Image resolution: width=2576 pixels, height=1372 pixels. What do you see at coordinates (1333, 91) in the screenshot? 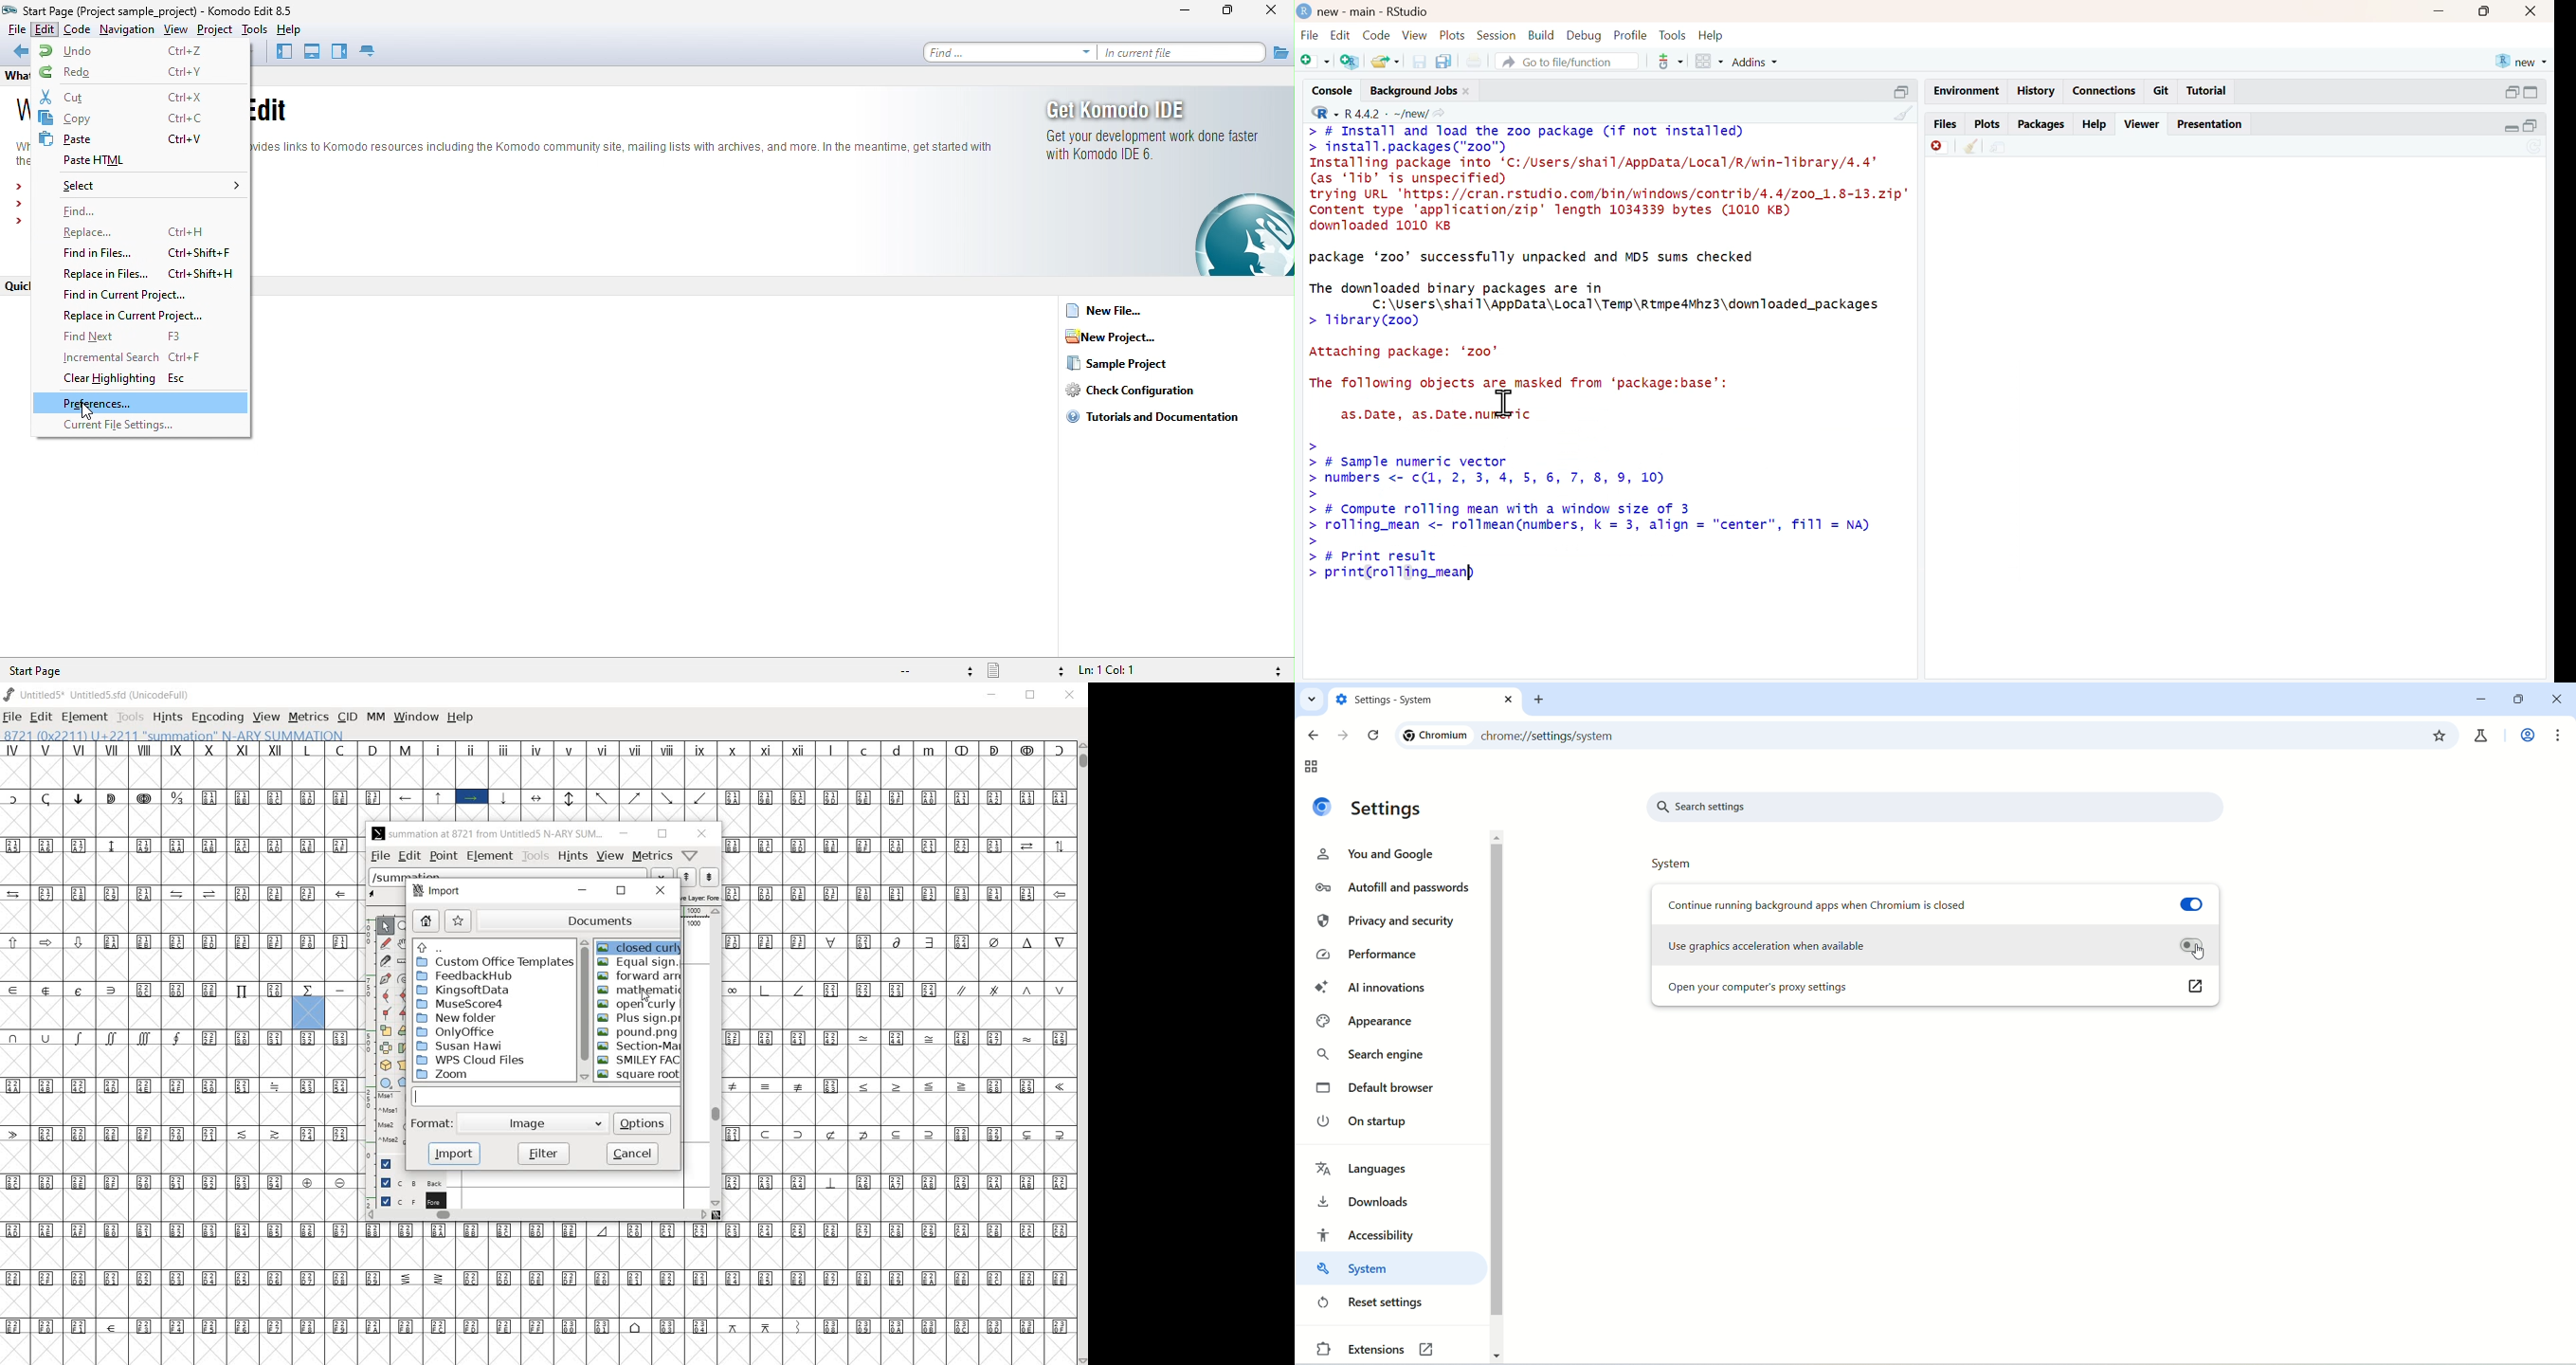
I see `console` at bounding box center [1333, 91].